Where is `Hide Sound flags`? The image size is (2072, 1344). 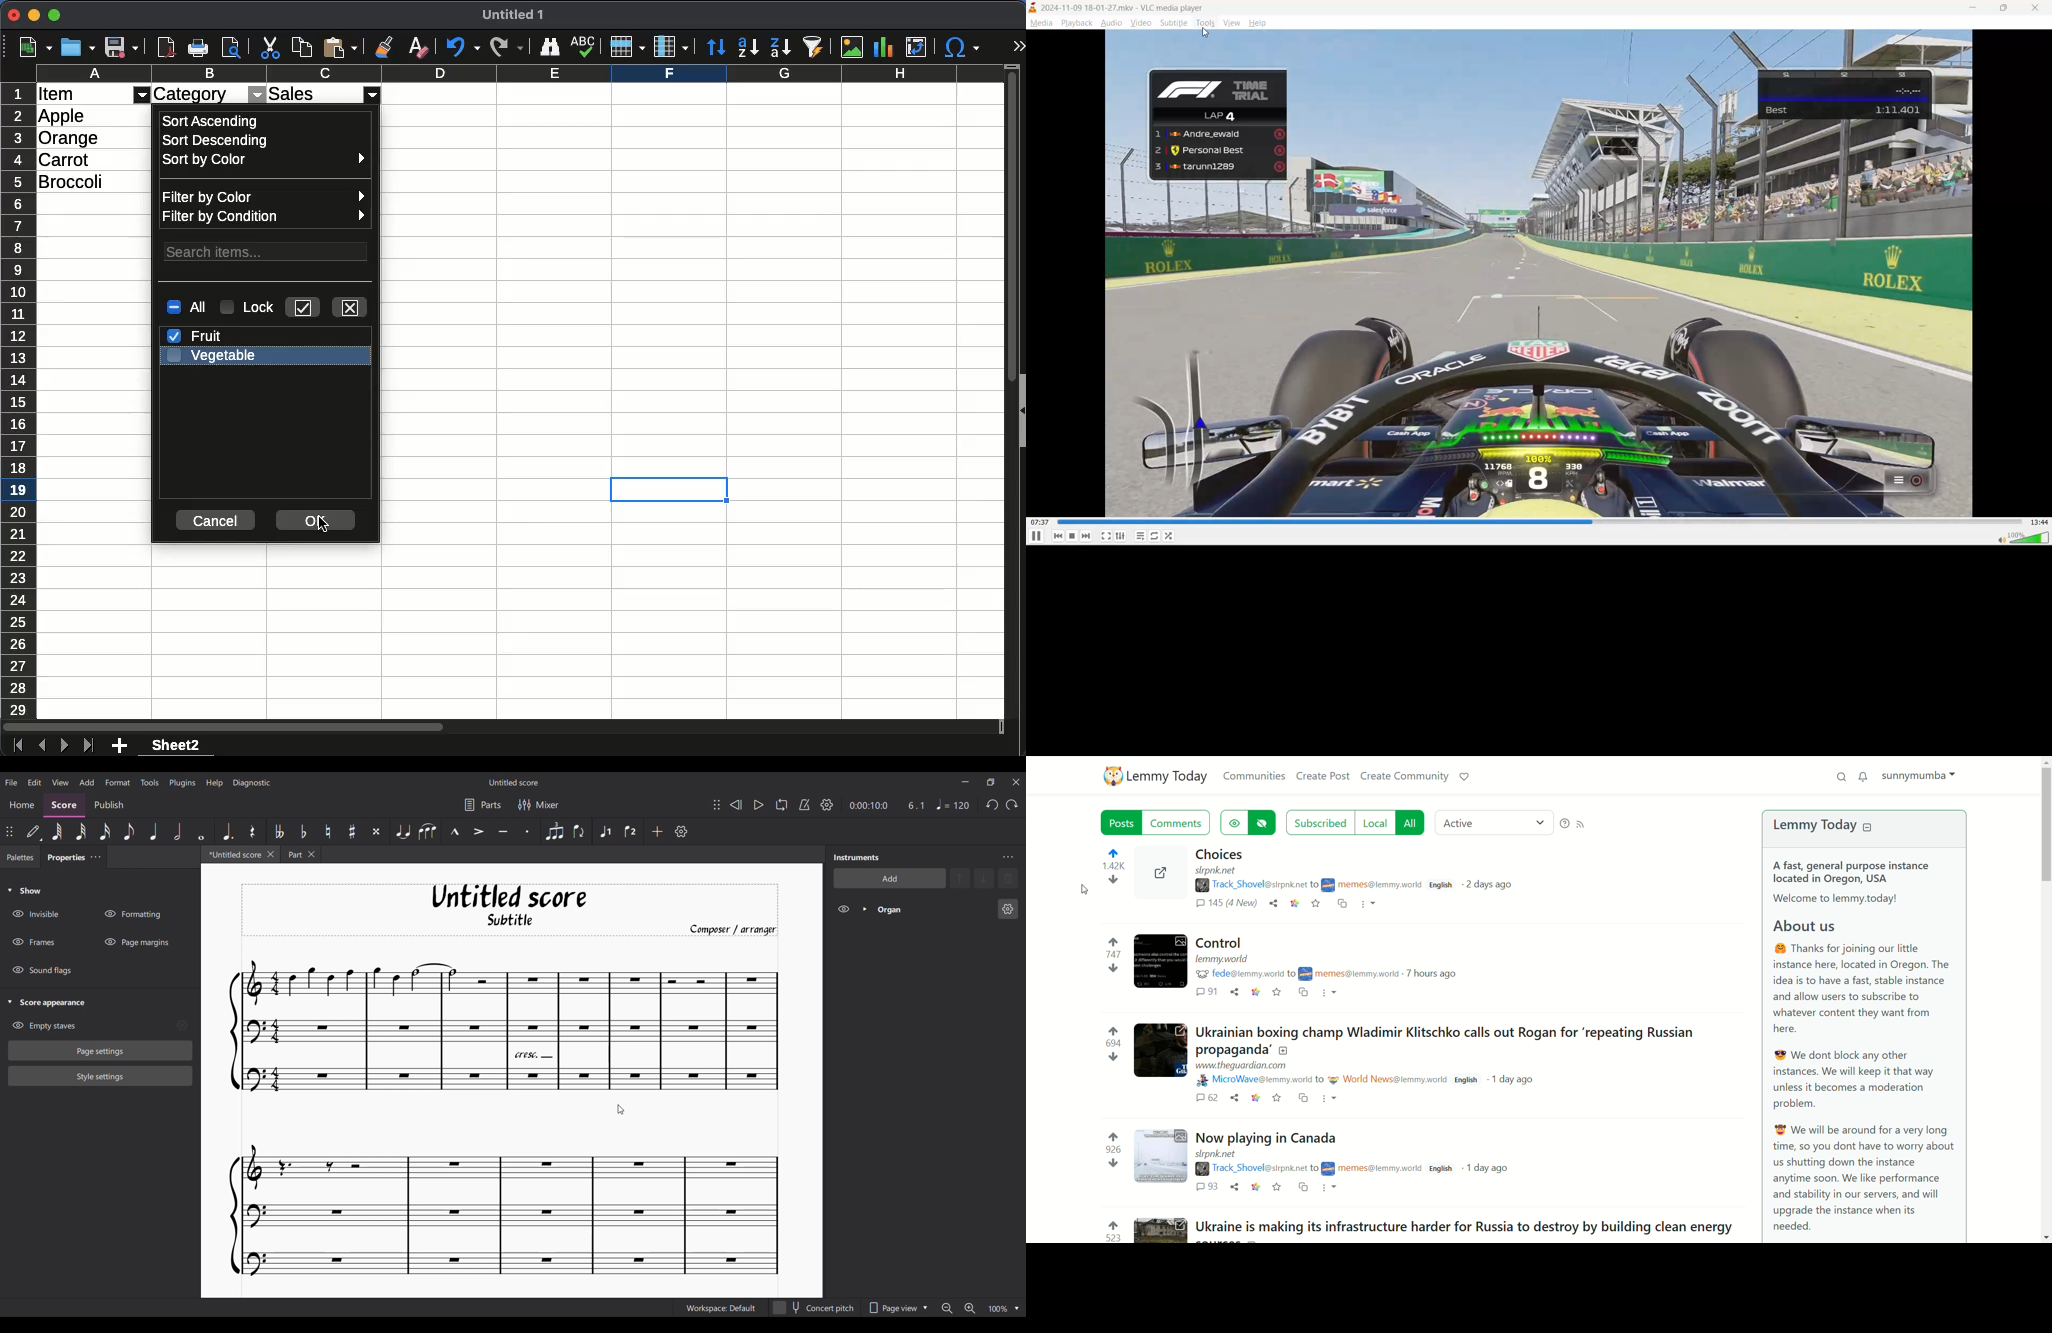 Hide Sound flags is located at coordinates (41, 971).